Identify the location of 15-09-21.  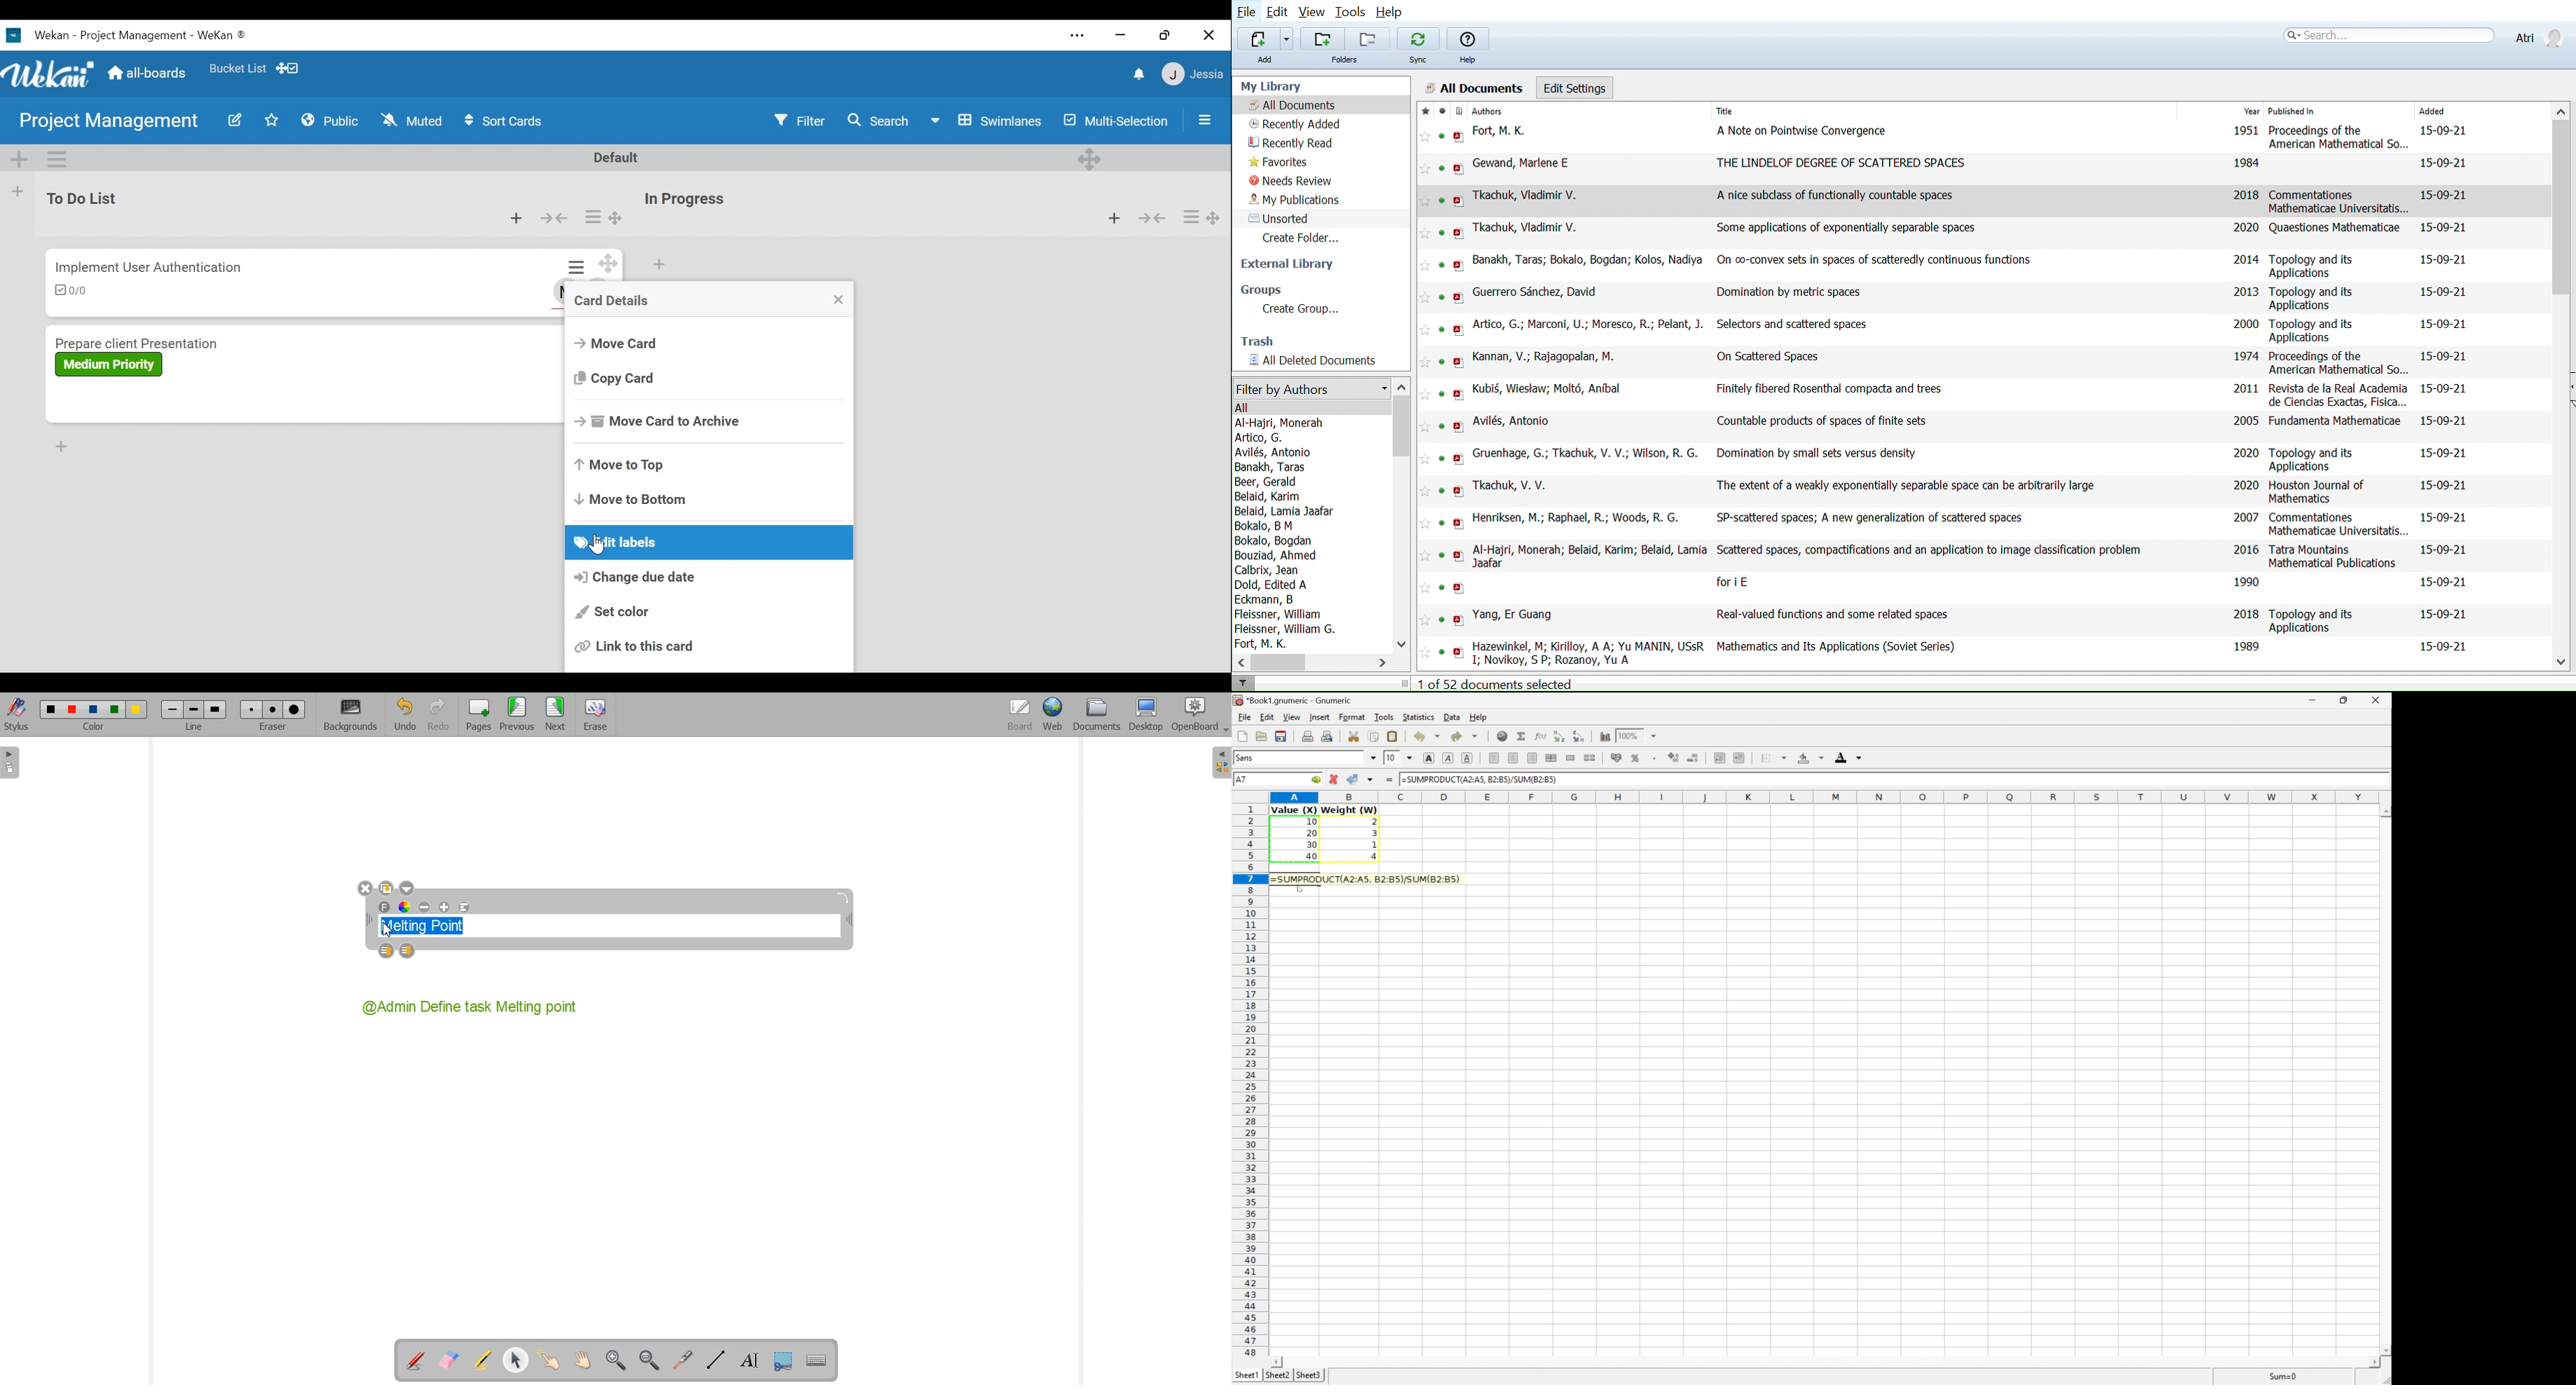
(2444, 583).